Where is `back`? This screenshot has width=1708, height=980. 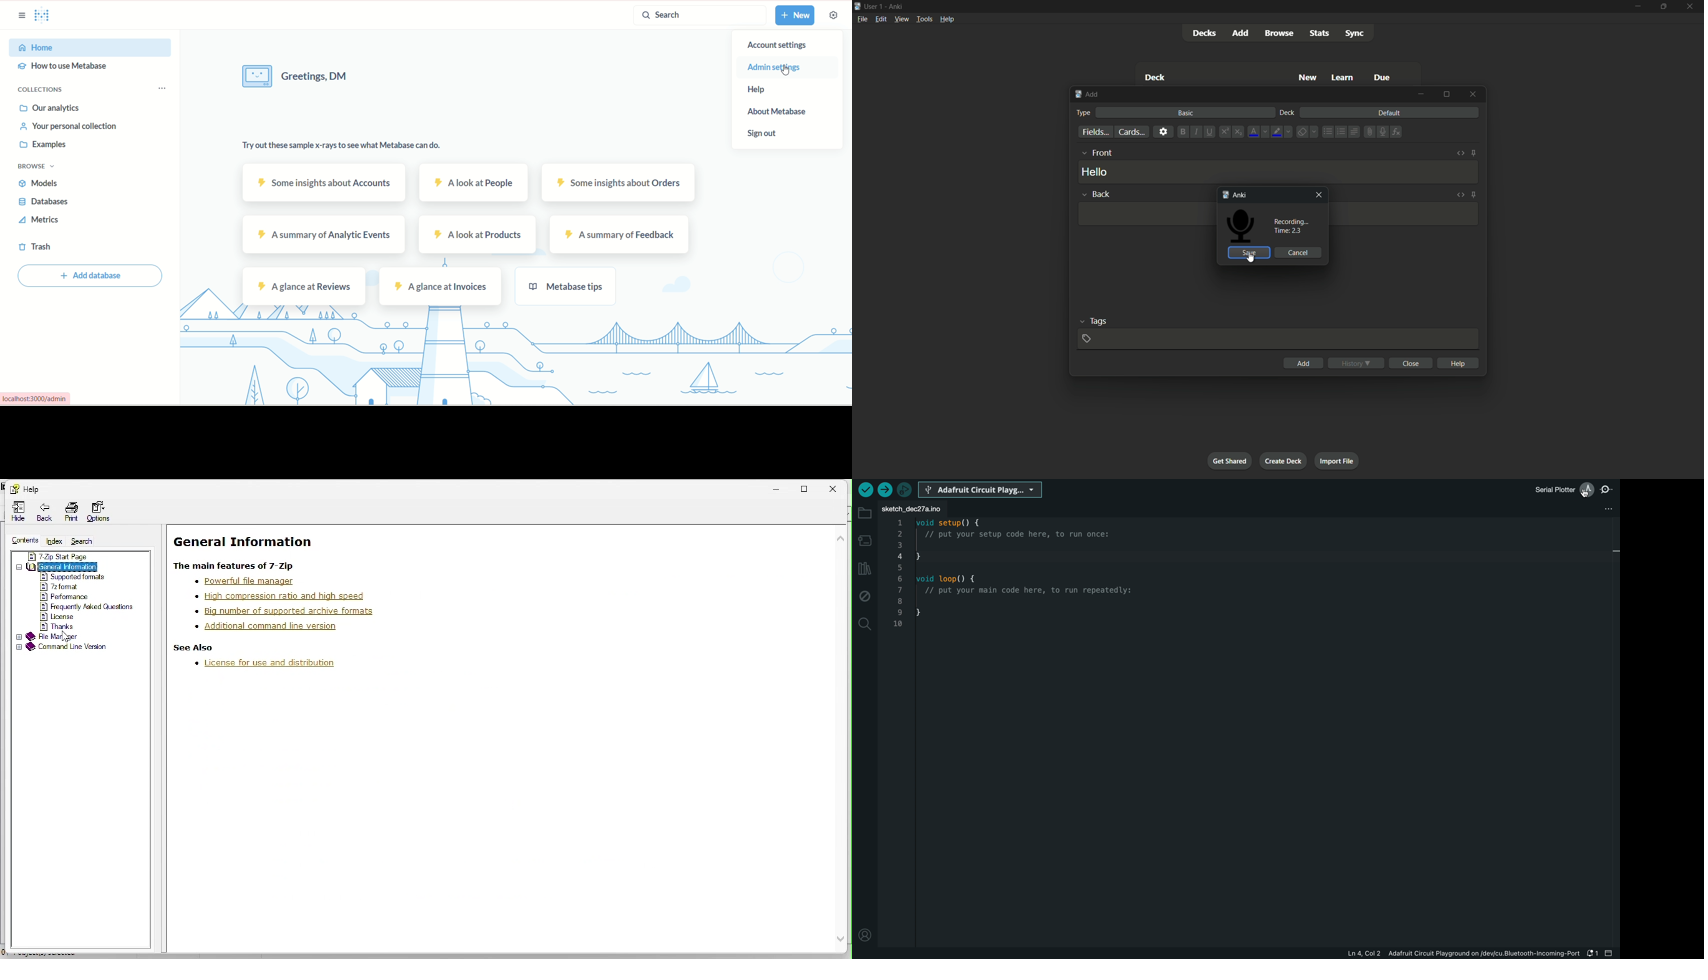 back is located at coordinates (1094, 193).